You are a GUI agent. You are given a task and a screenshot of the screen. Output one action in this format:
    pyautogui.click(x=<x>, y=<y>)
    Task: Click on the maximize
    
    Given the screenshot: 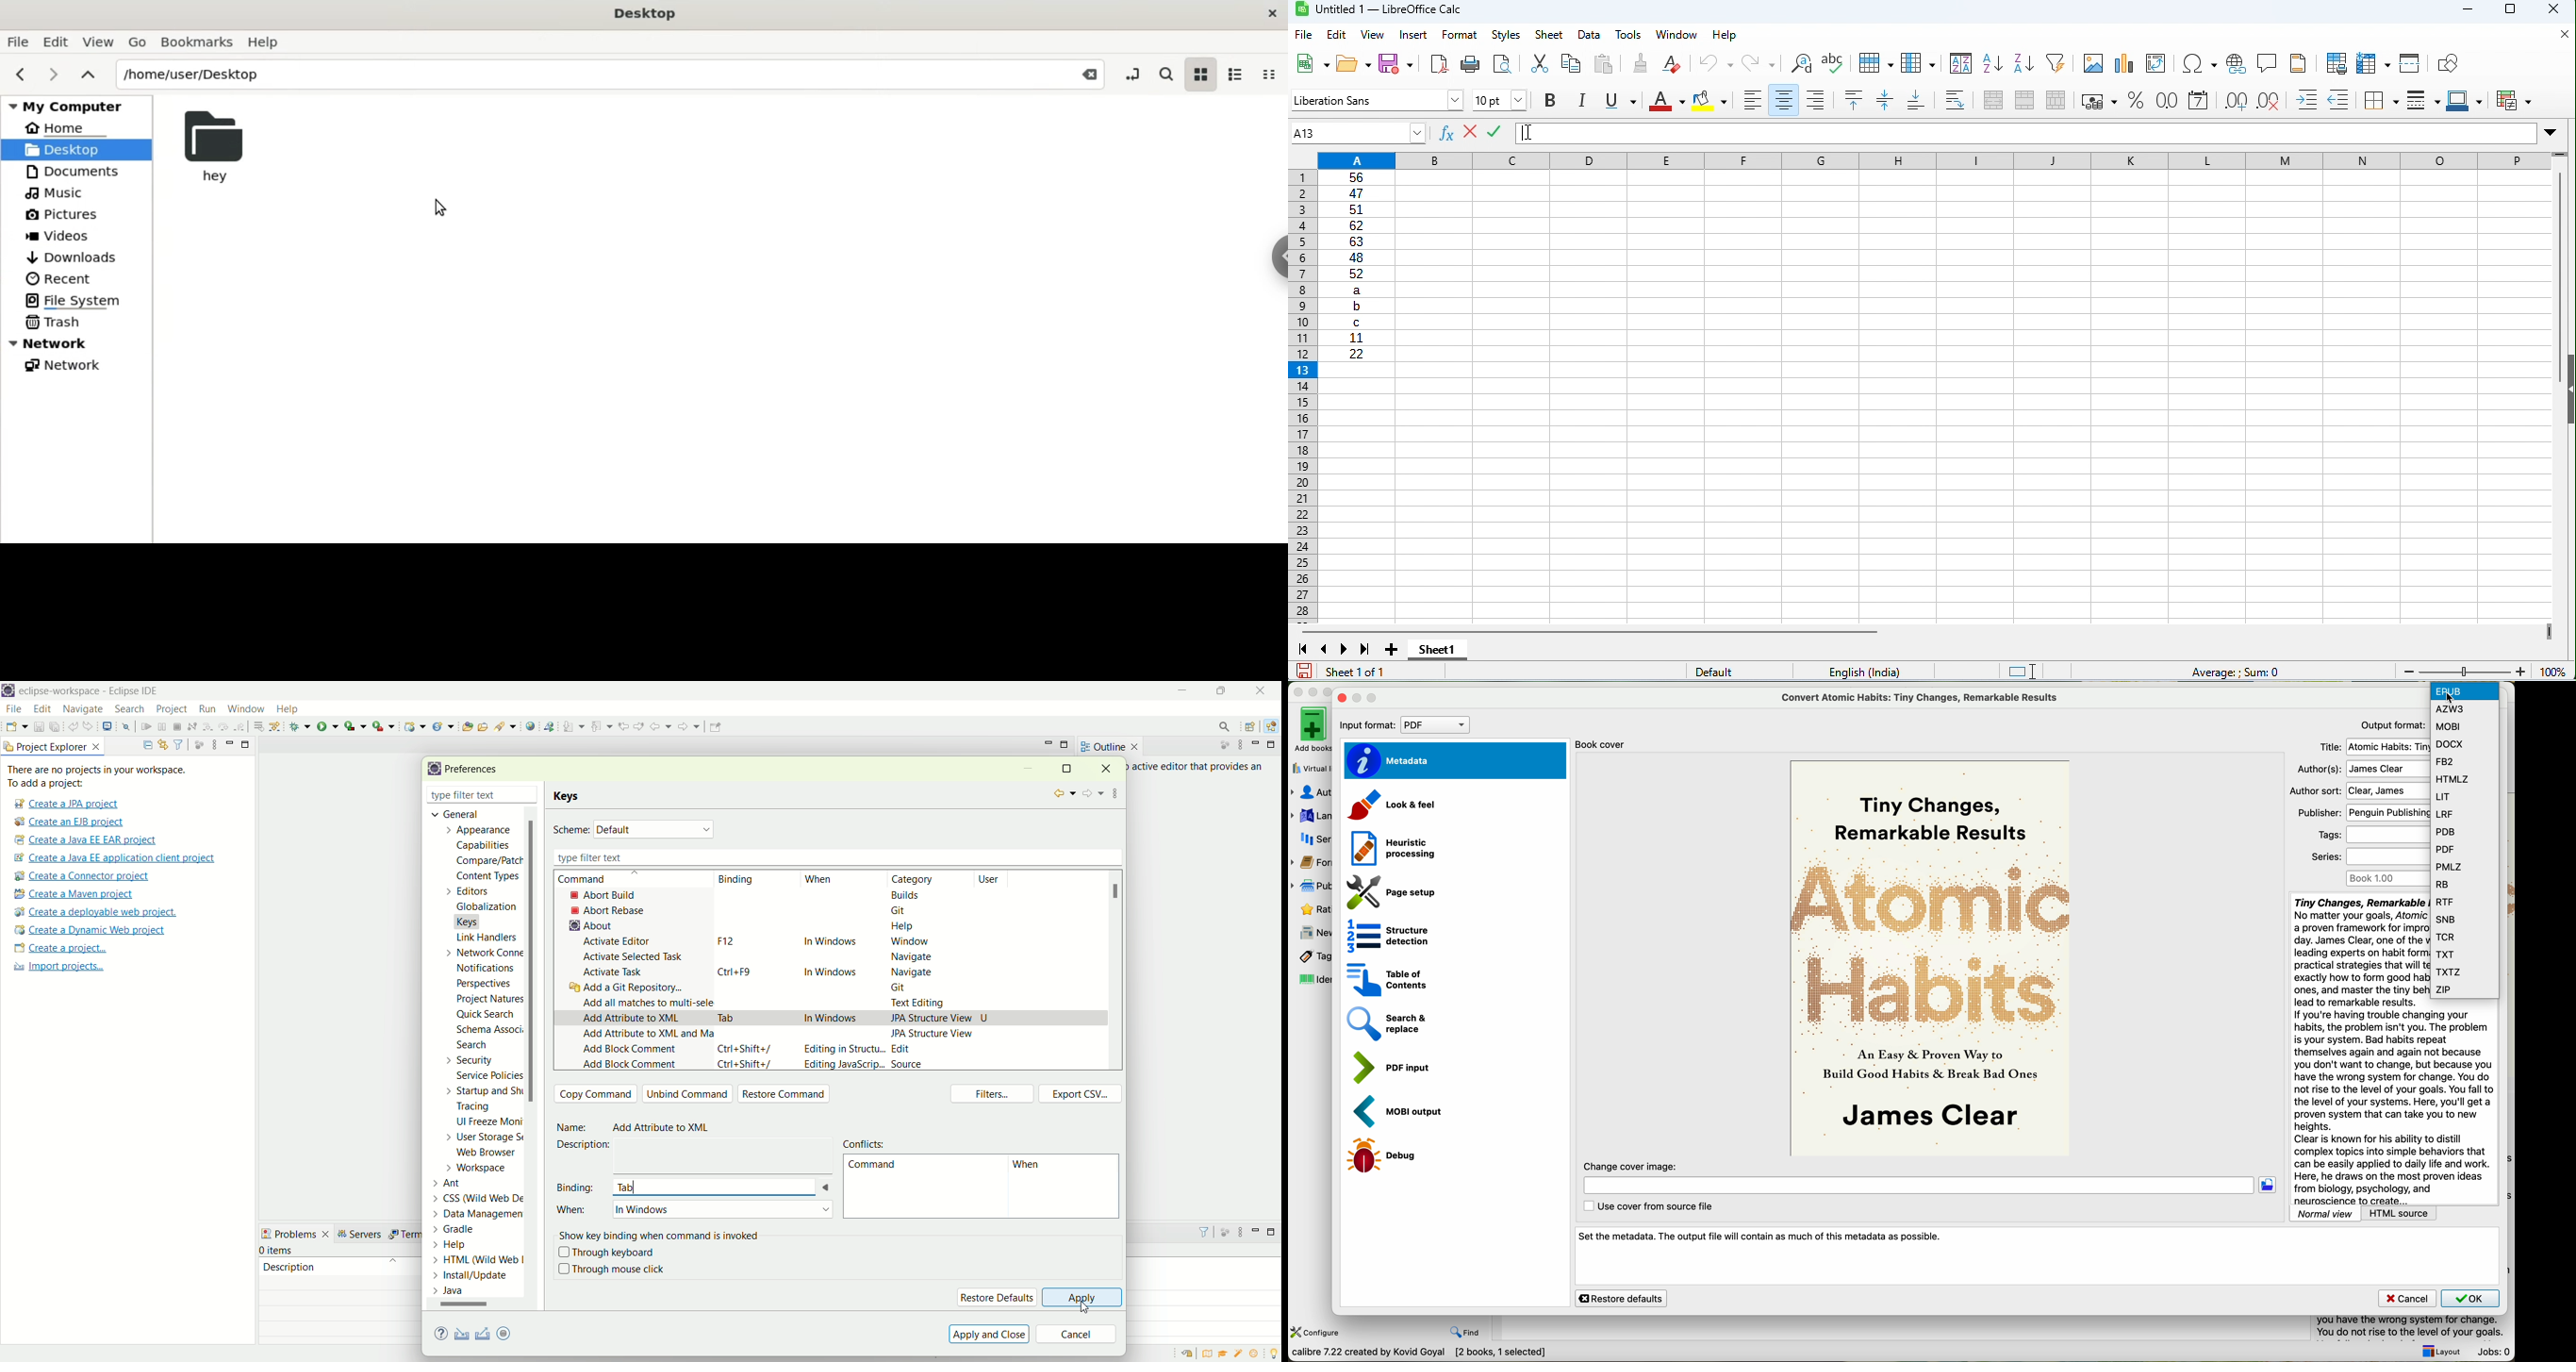 What is the action you would take?
    pyautogui.click(x=2510, y=9)
    